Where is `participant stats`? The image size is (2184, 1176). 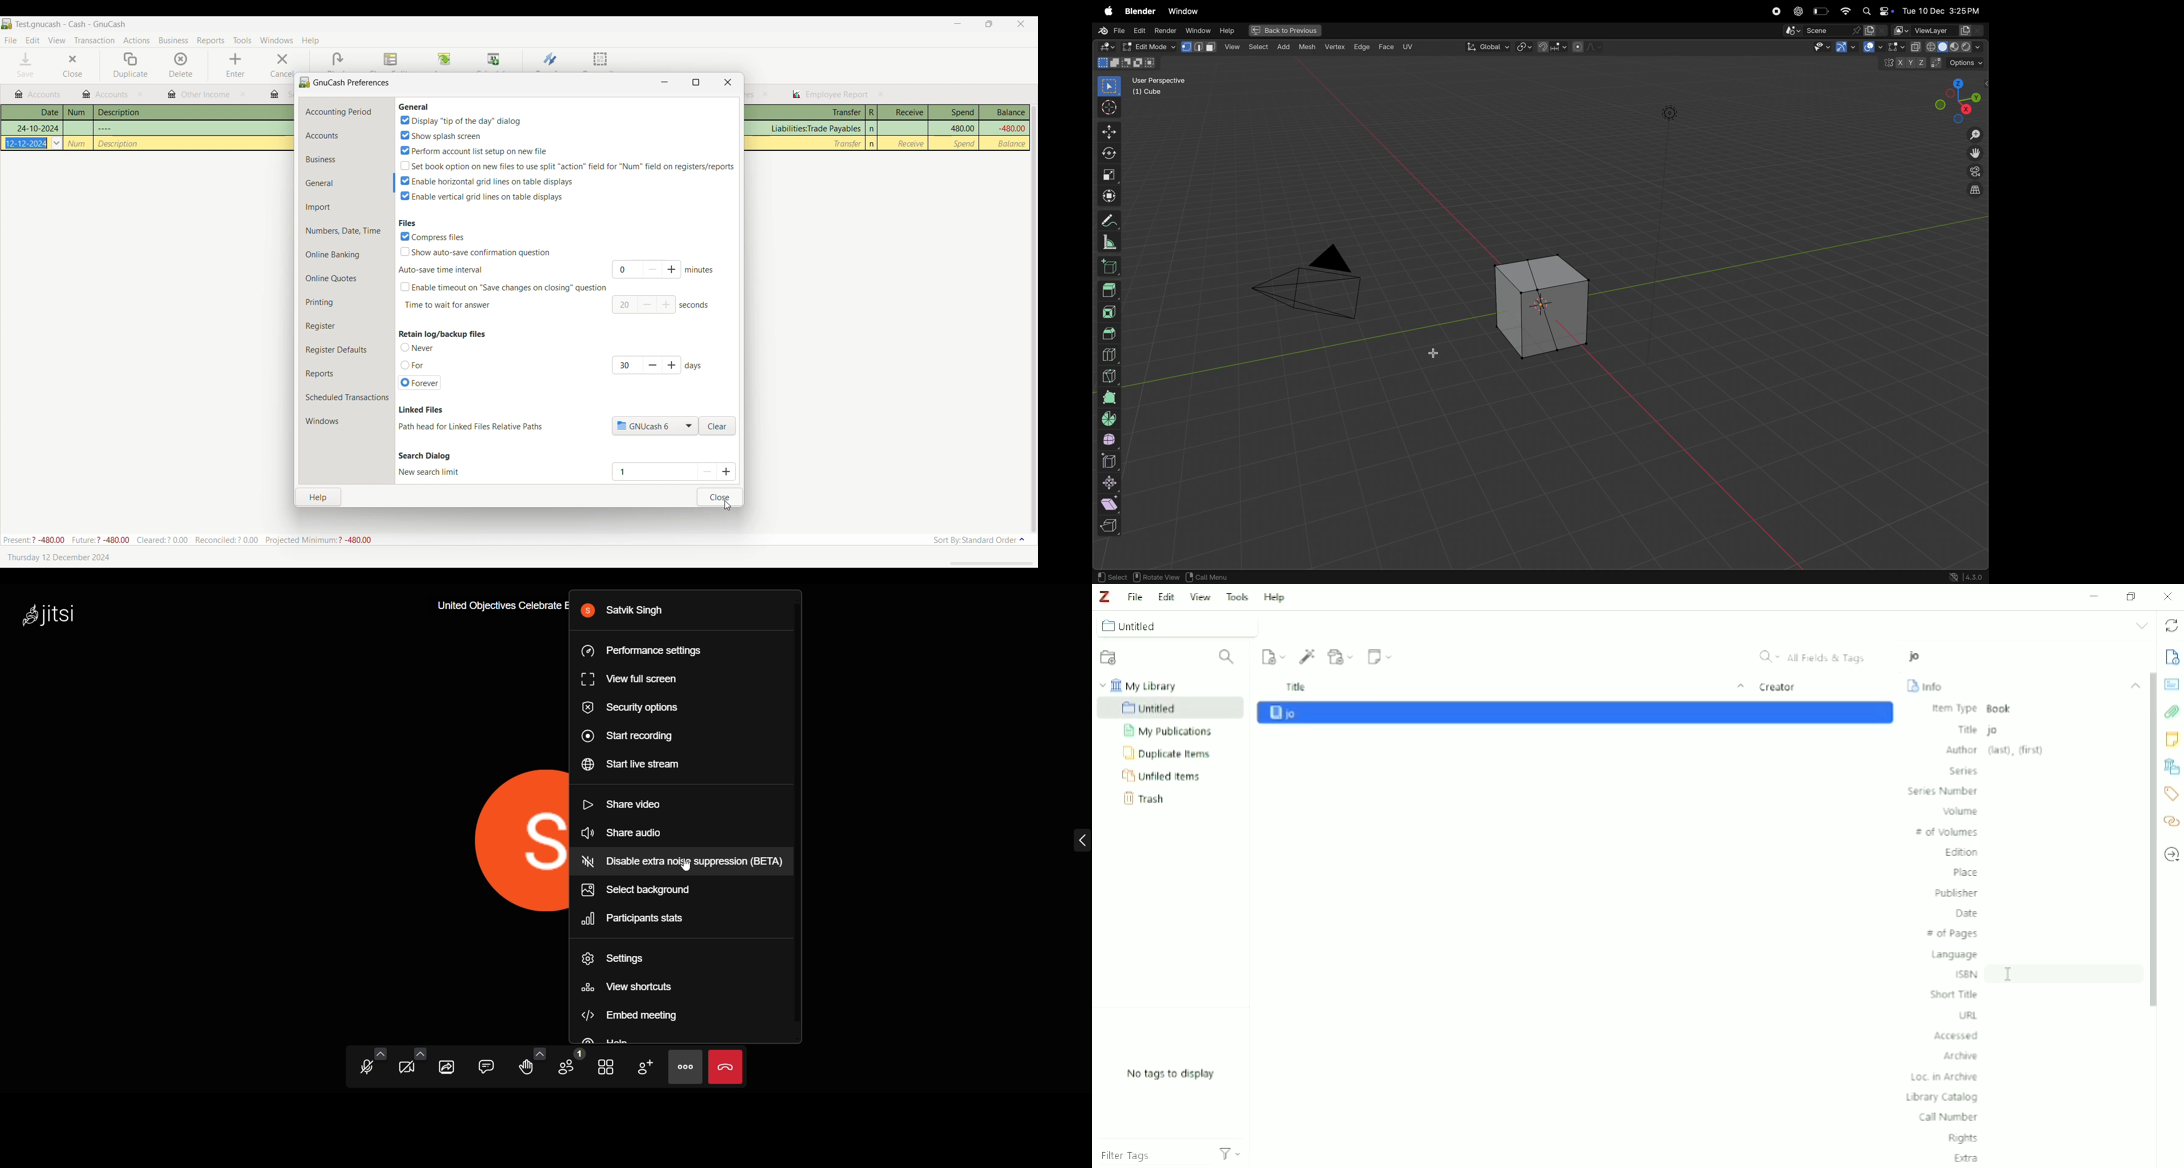 participant stats is located at coordinates (636, 920).